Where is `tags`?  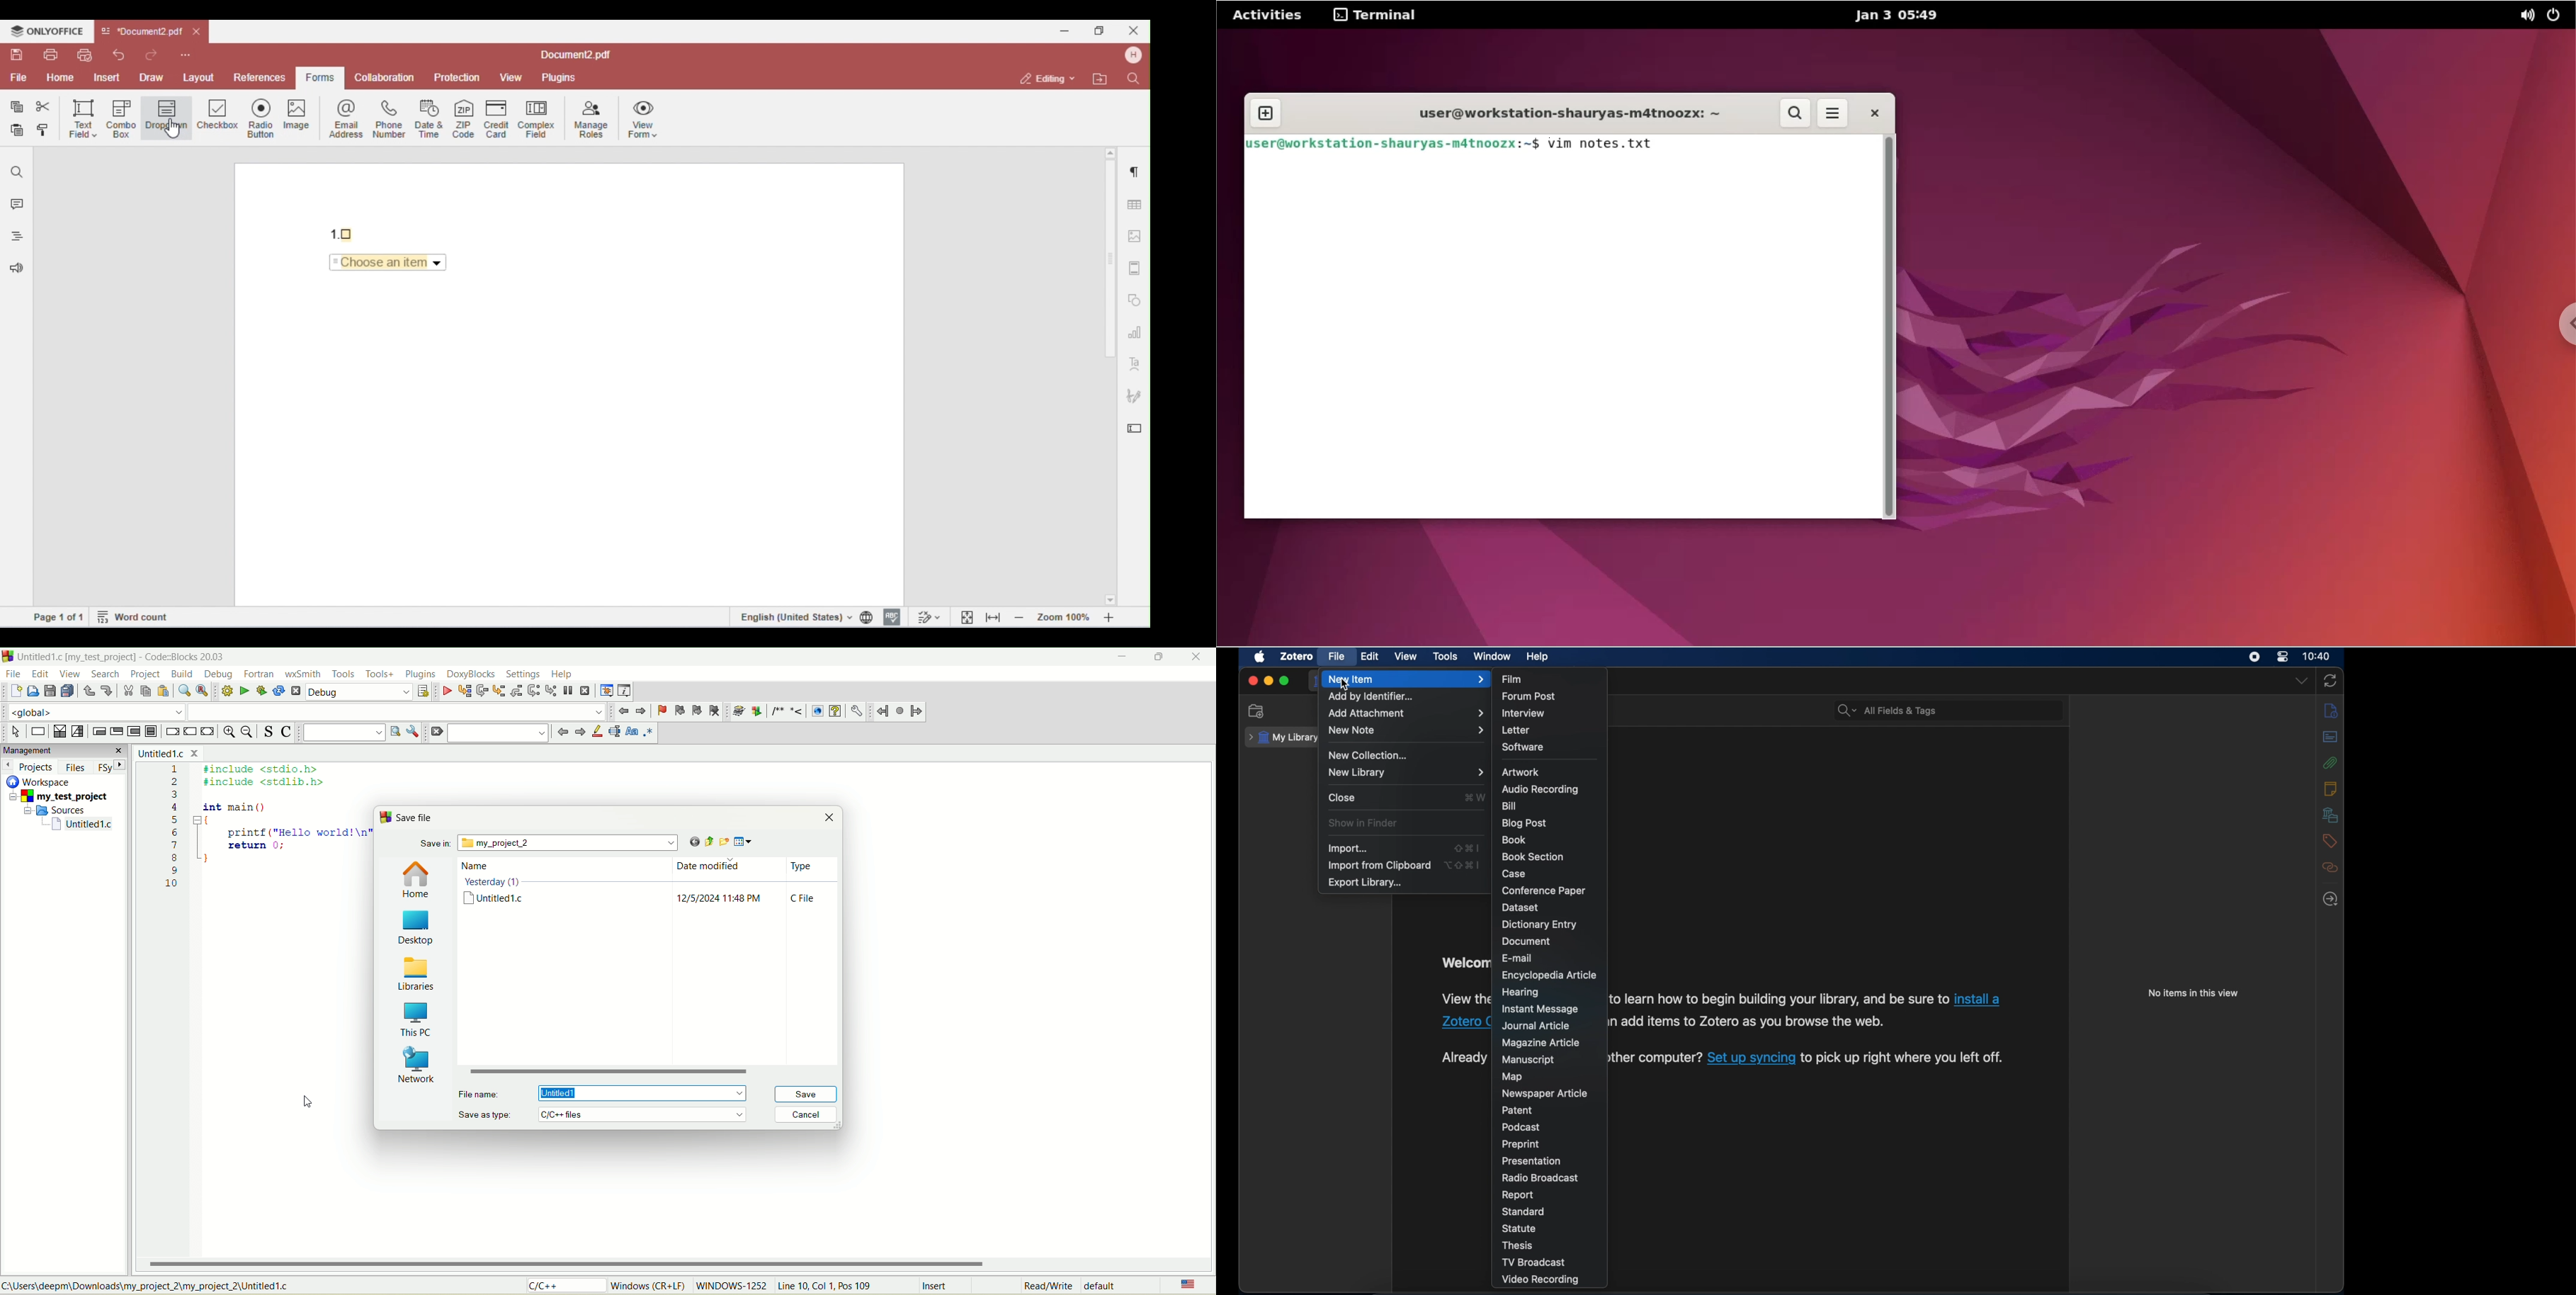 tags is located at coordinates (2330, 842).